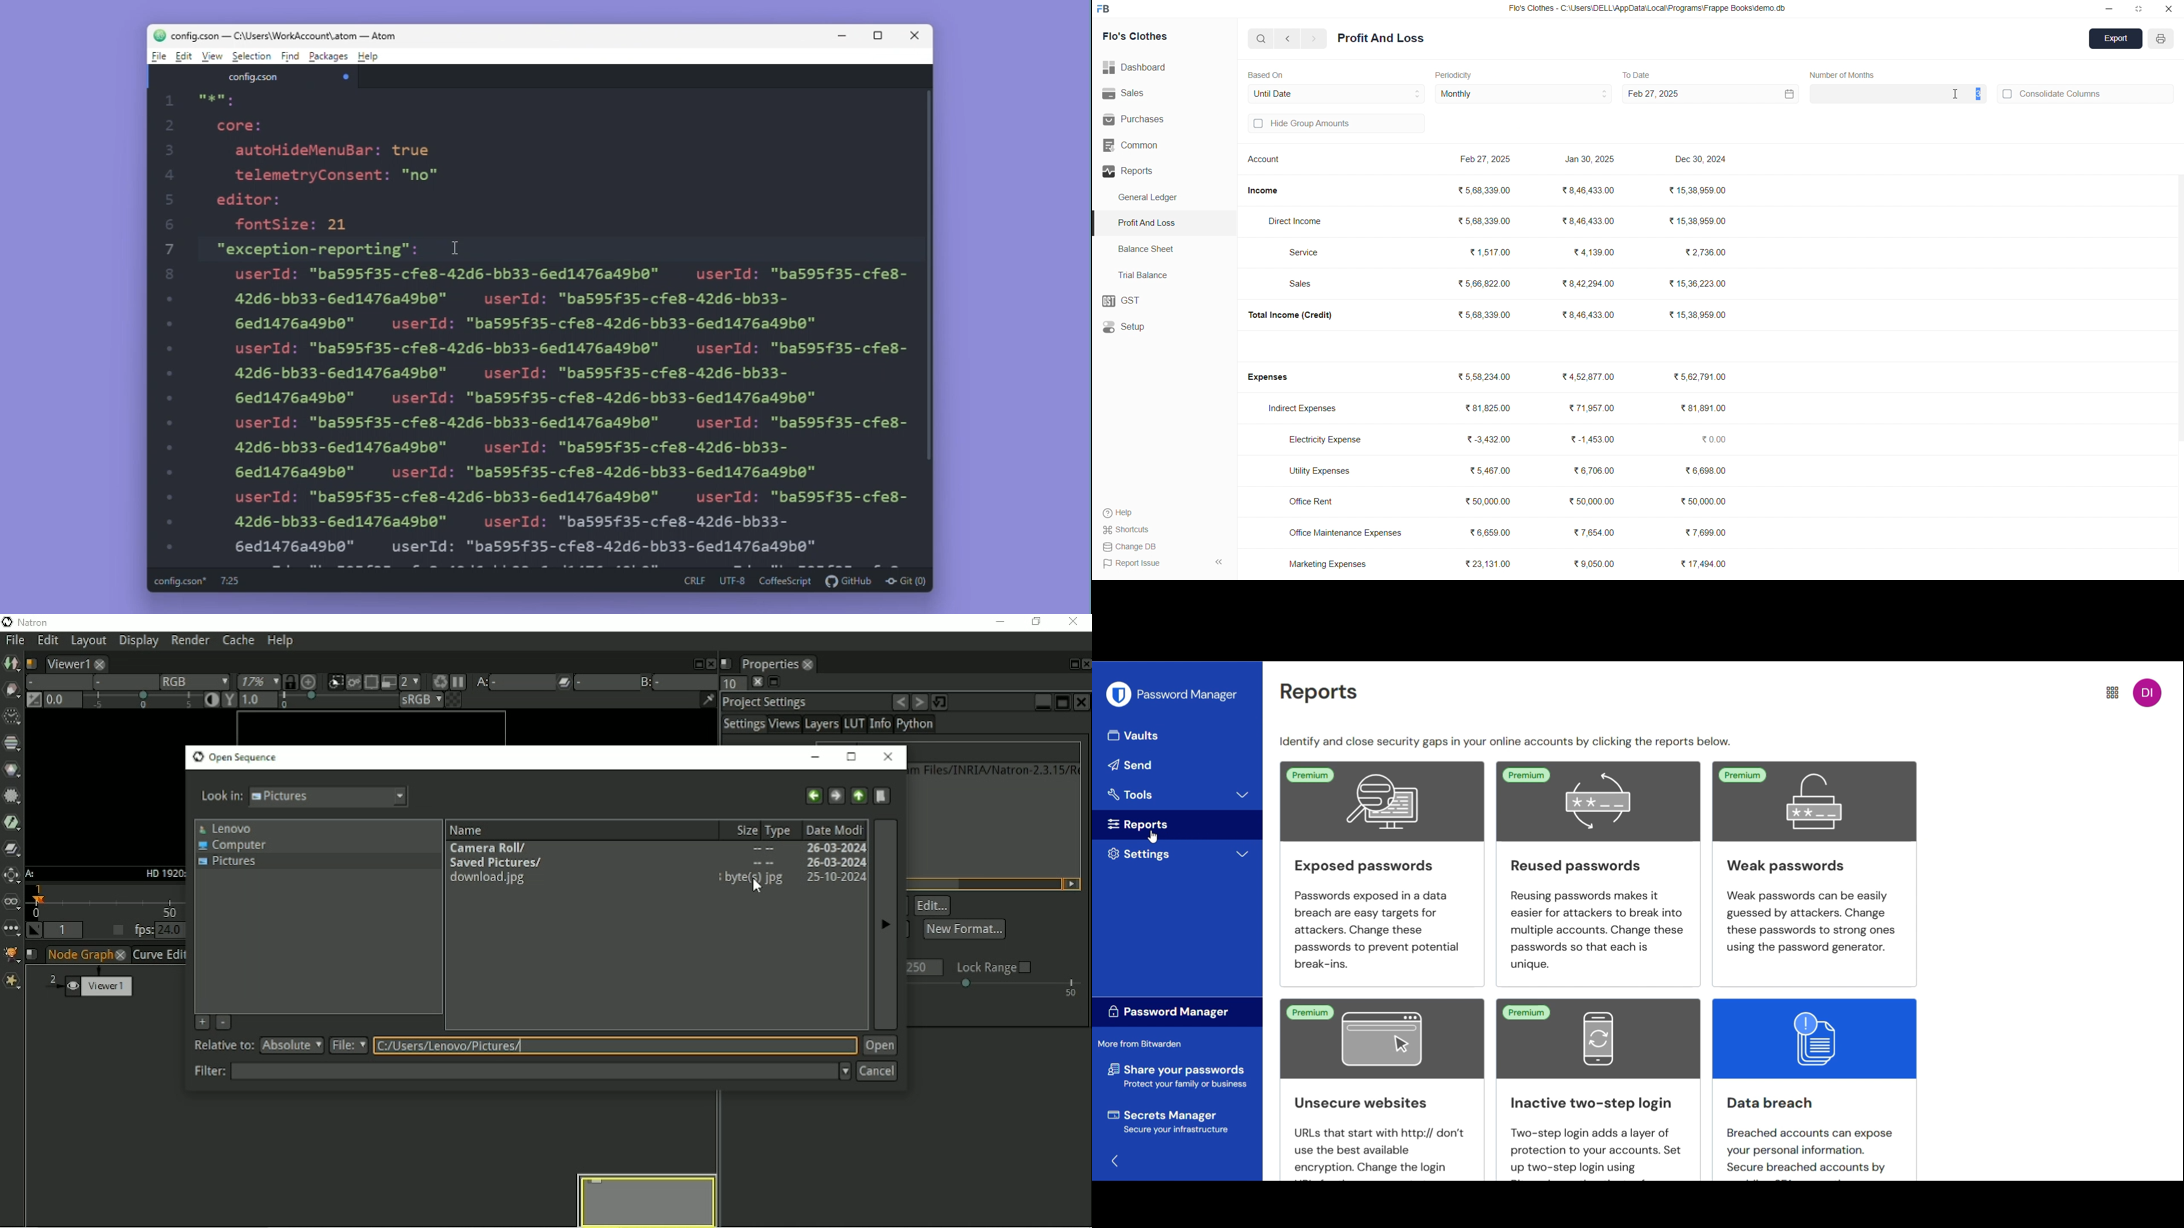 This screenshot has width=2184, height=1232. Describe the element at coordinates (1381, 39) in the screenshot. I see `Profit And Loss` at that location.